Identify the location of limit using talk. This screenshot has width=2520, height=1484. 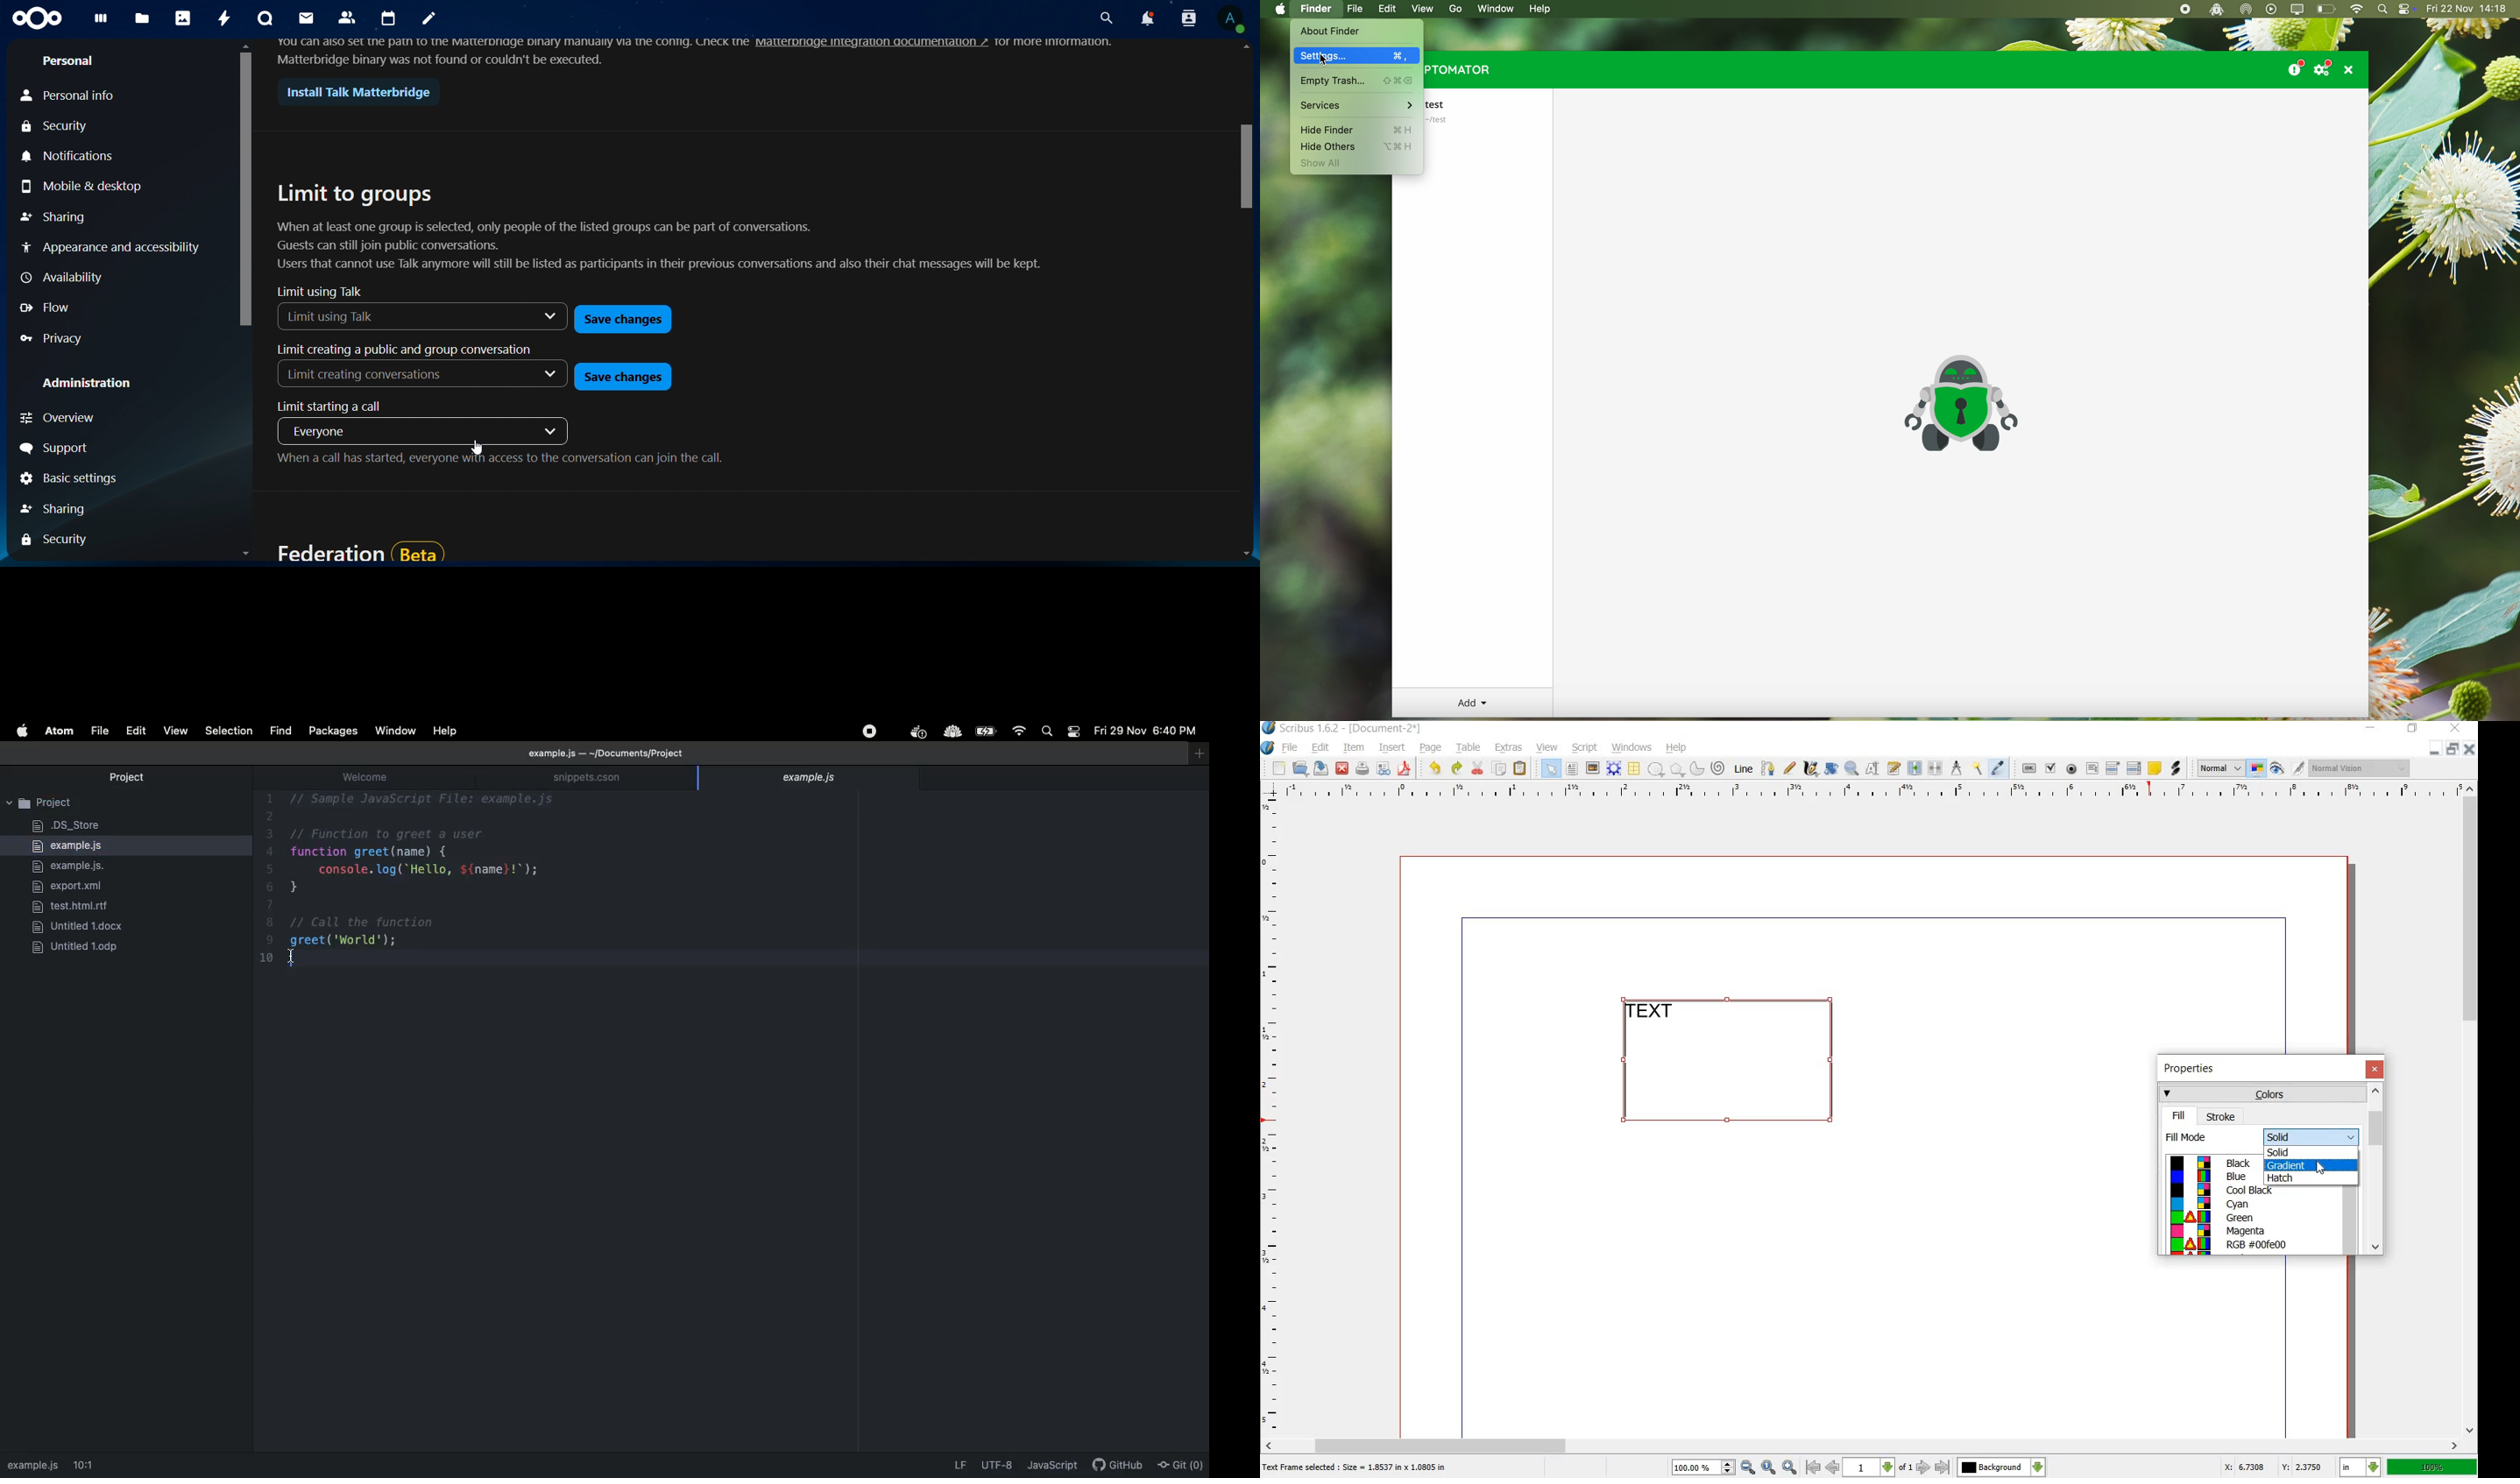
(323, 292).